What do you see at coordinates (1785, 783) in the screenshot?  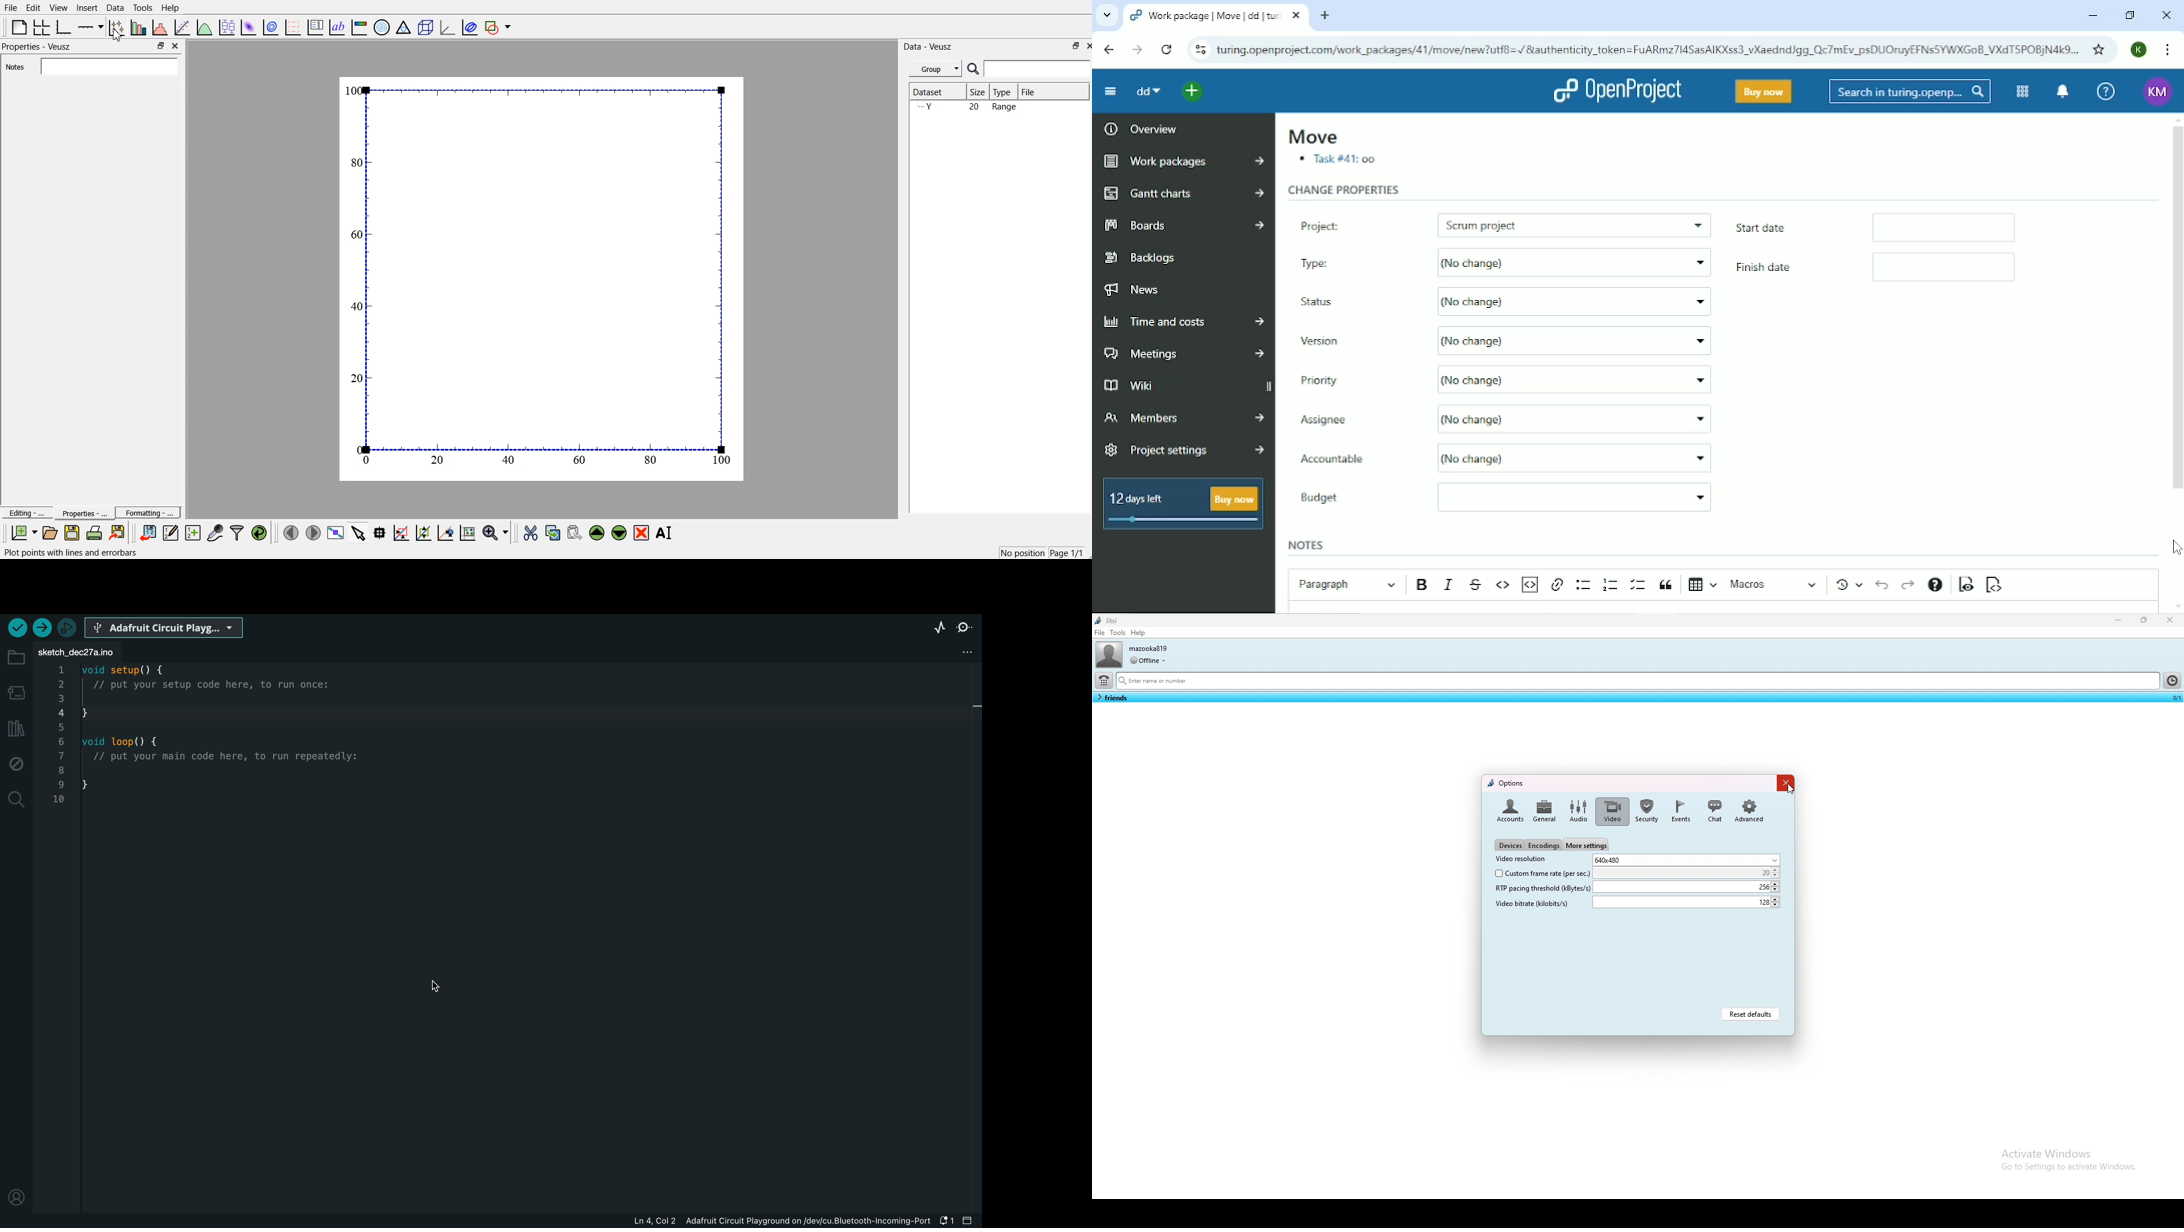 I see `close` at bounding box center [1785, 783].